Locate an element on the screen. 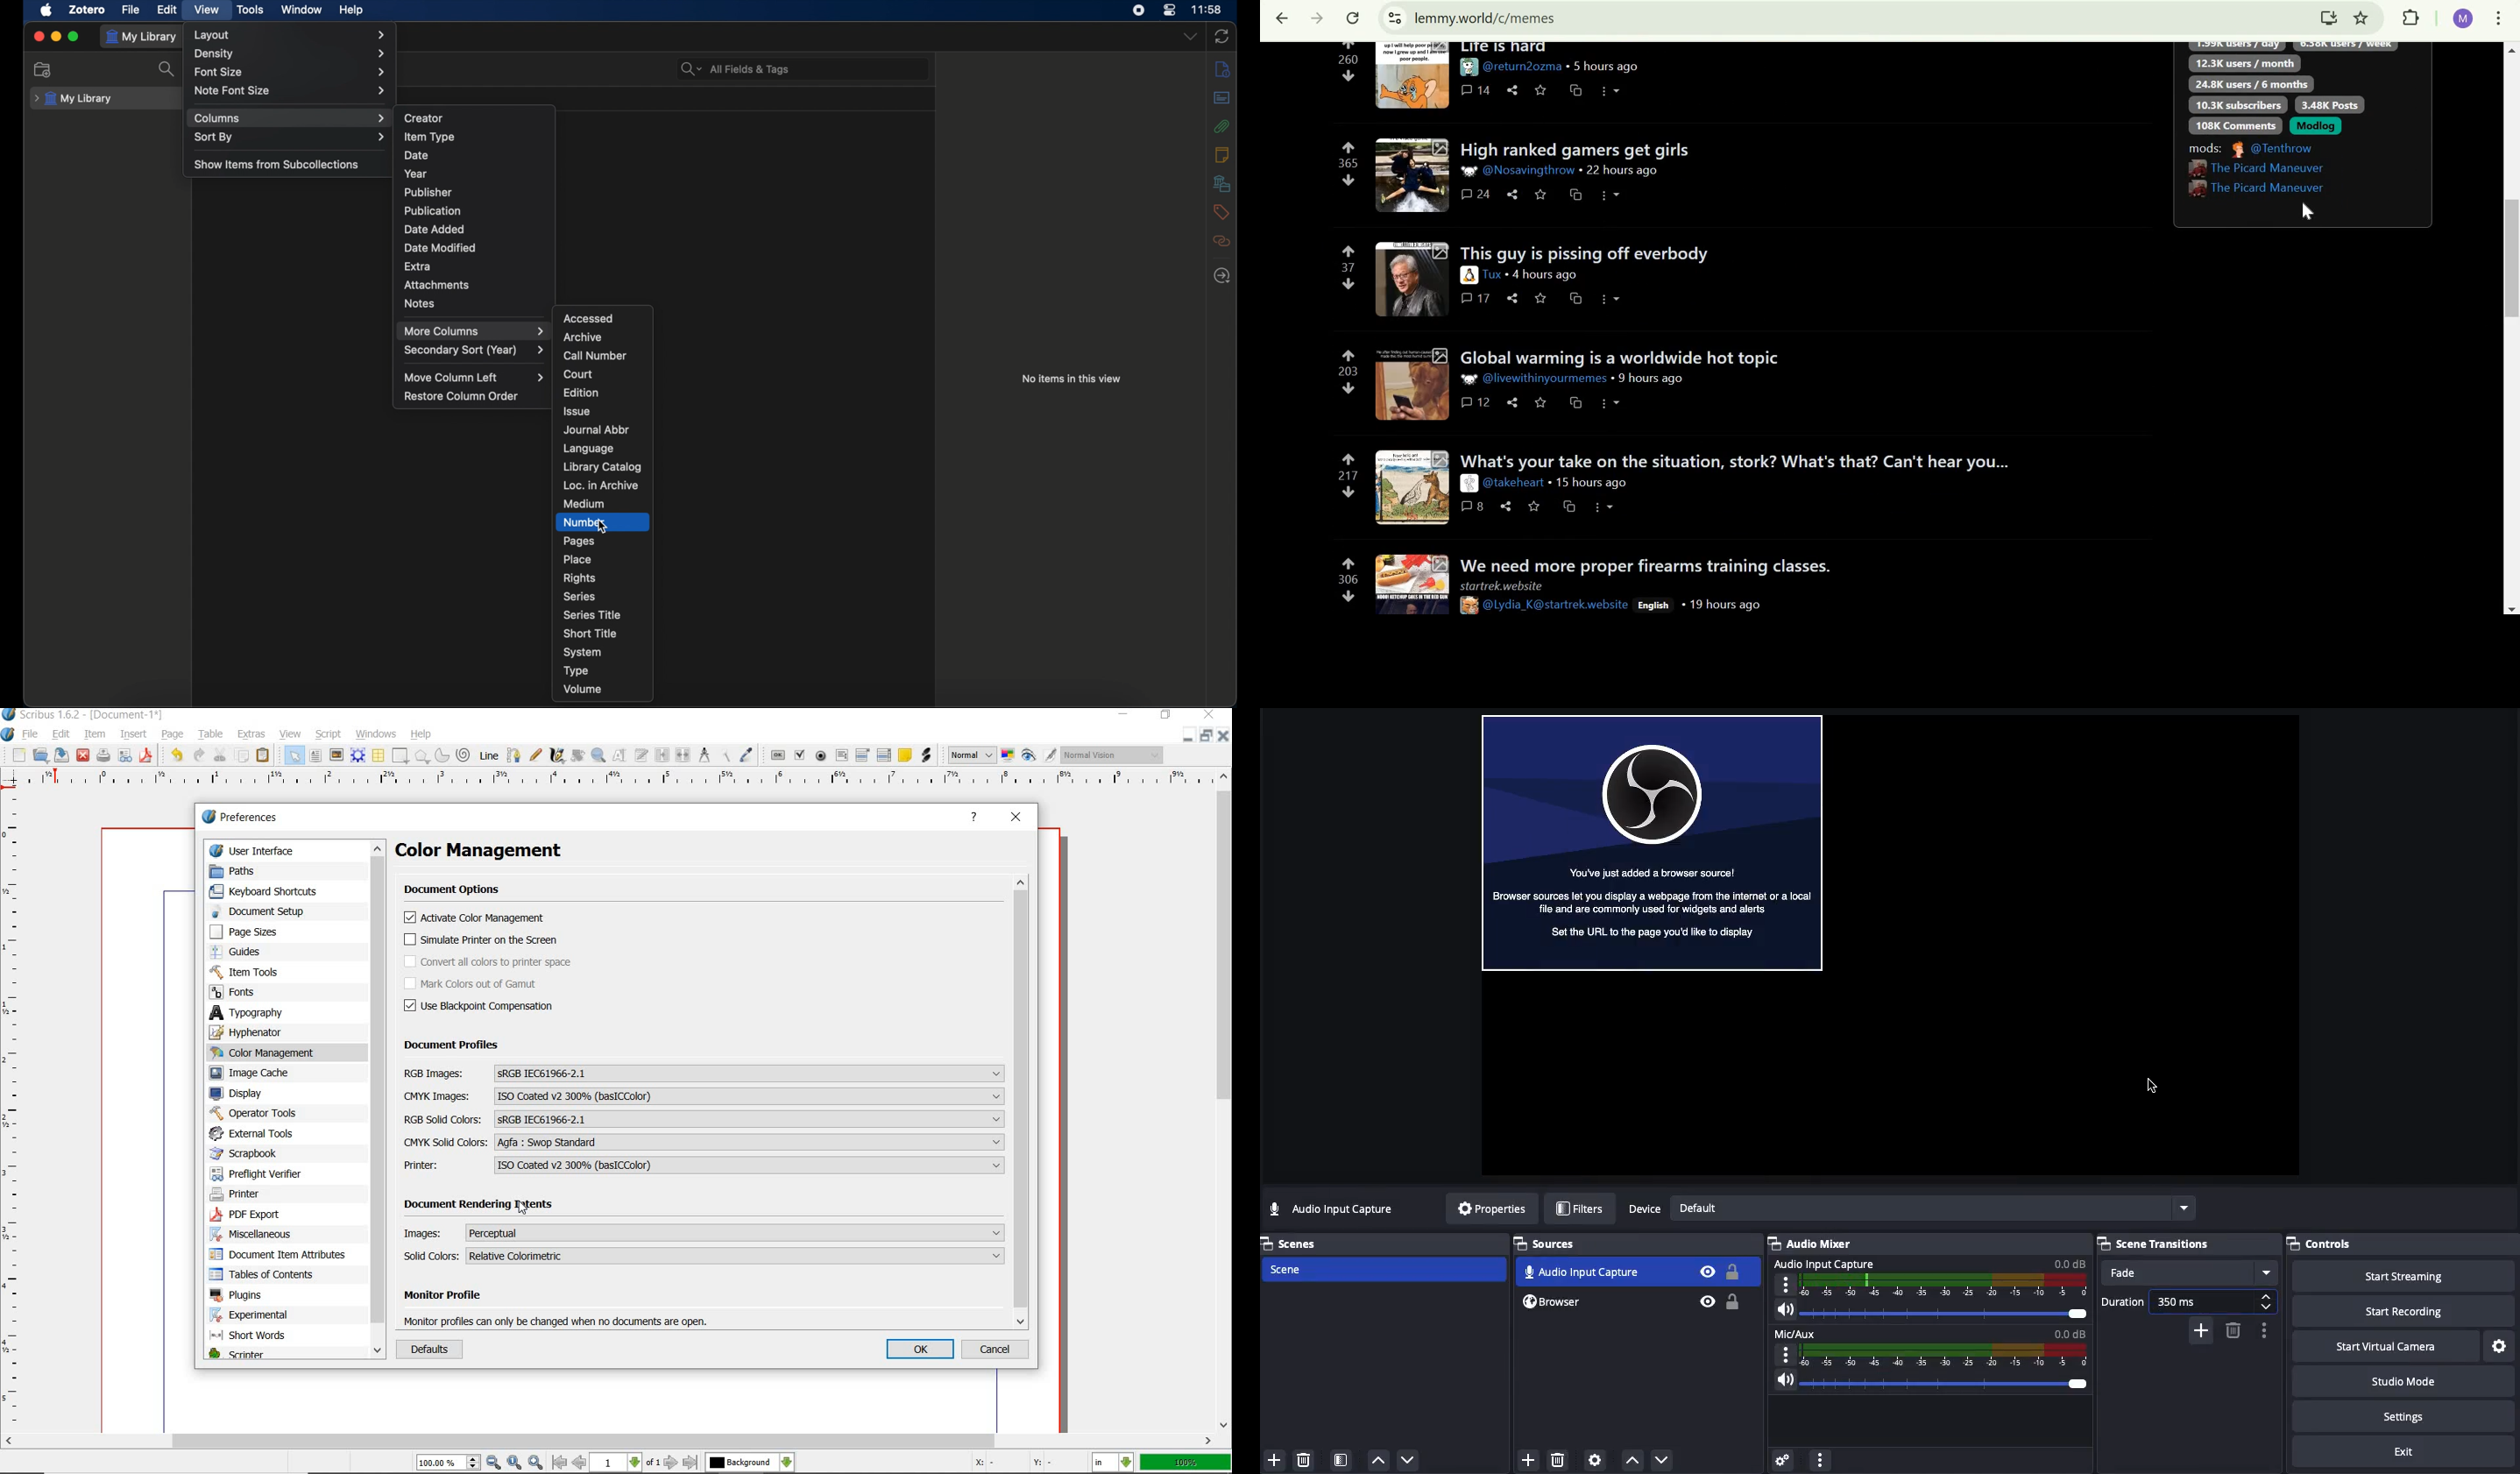 The image size is (2520, 1484). short title is located at coordinates (588, 634).